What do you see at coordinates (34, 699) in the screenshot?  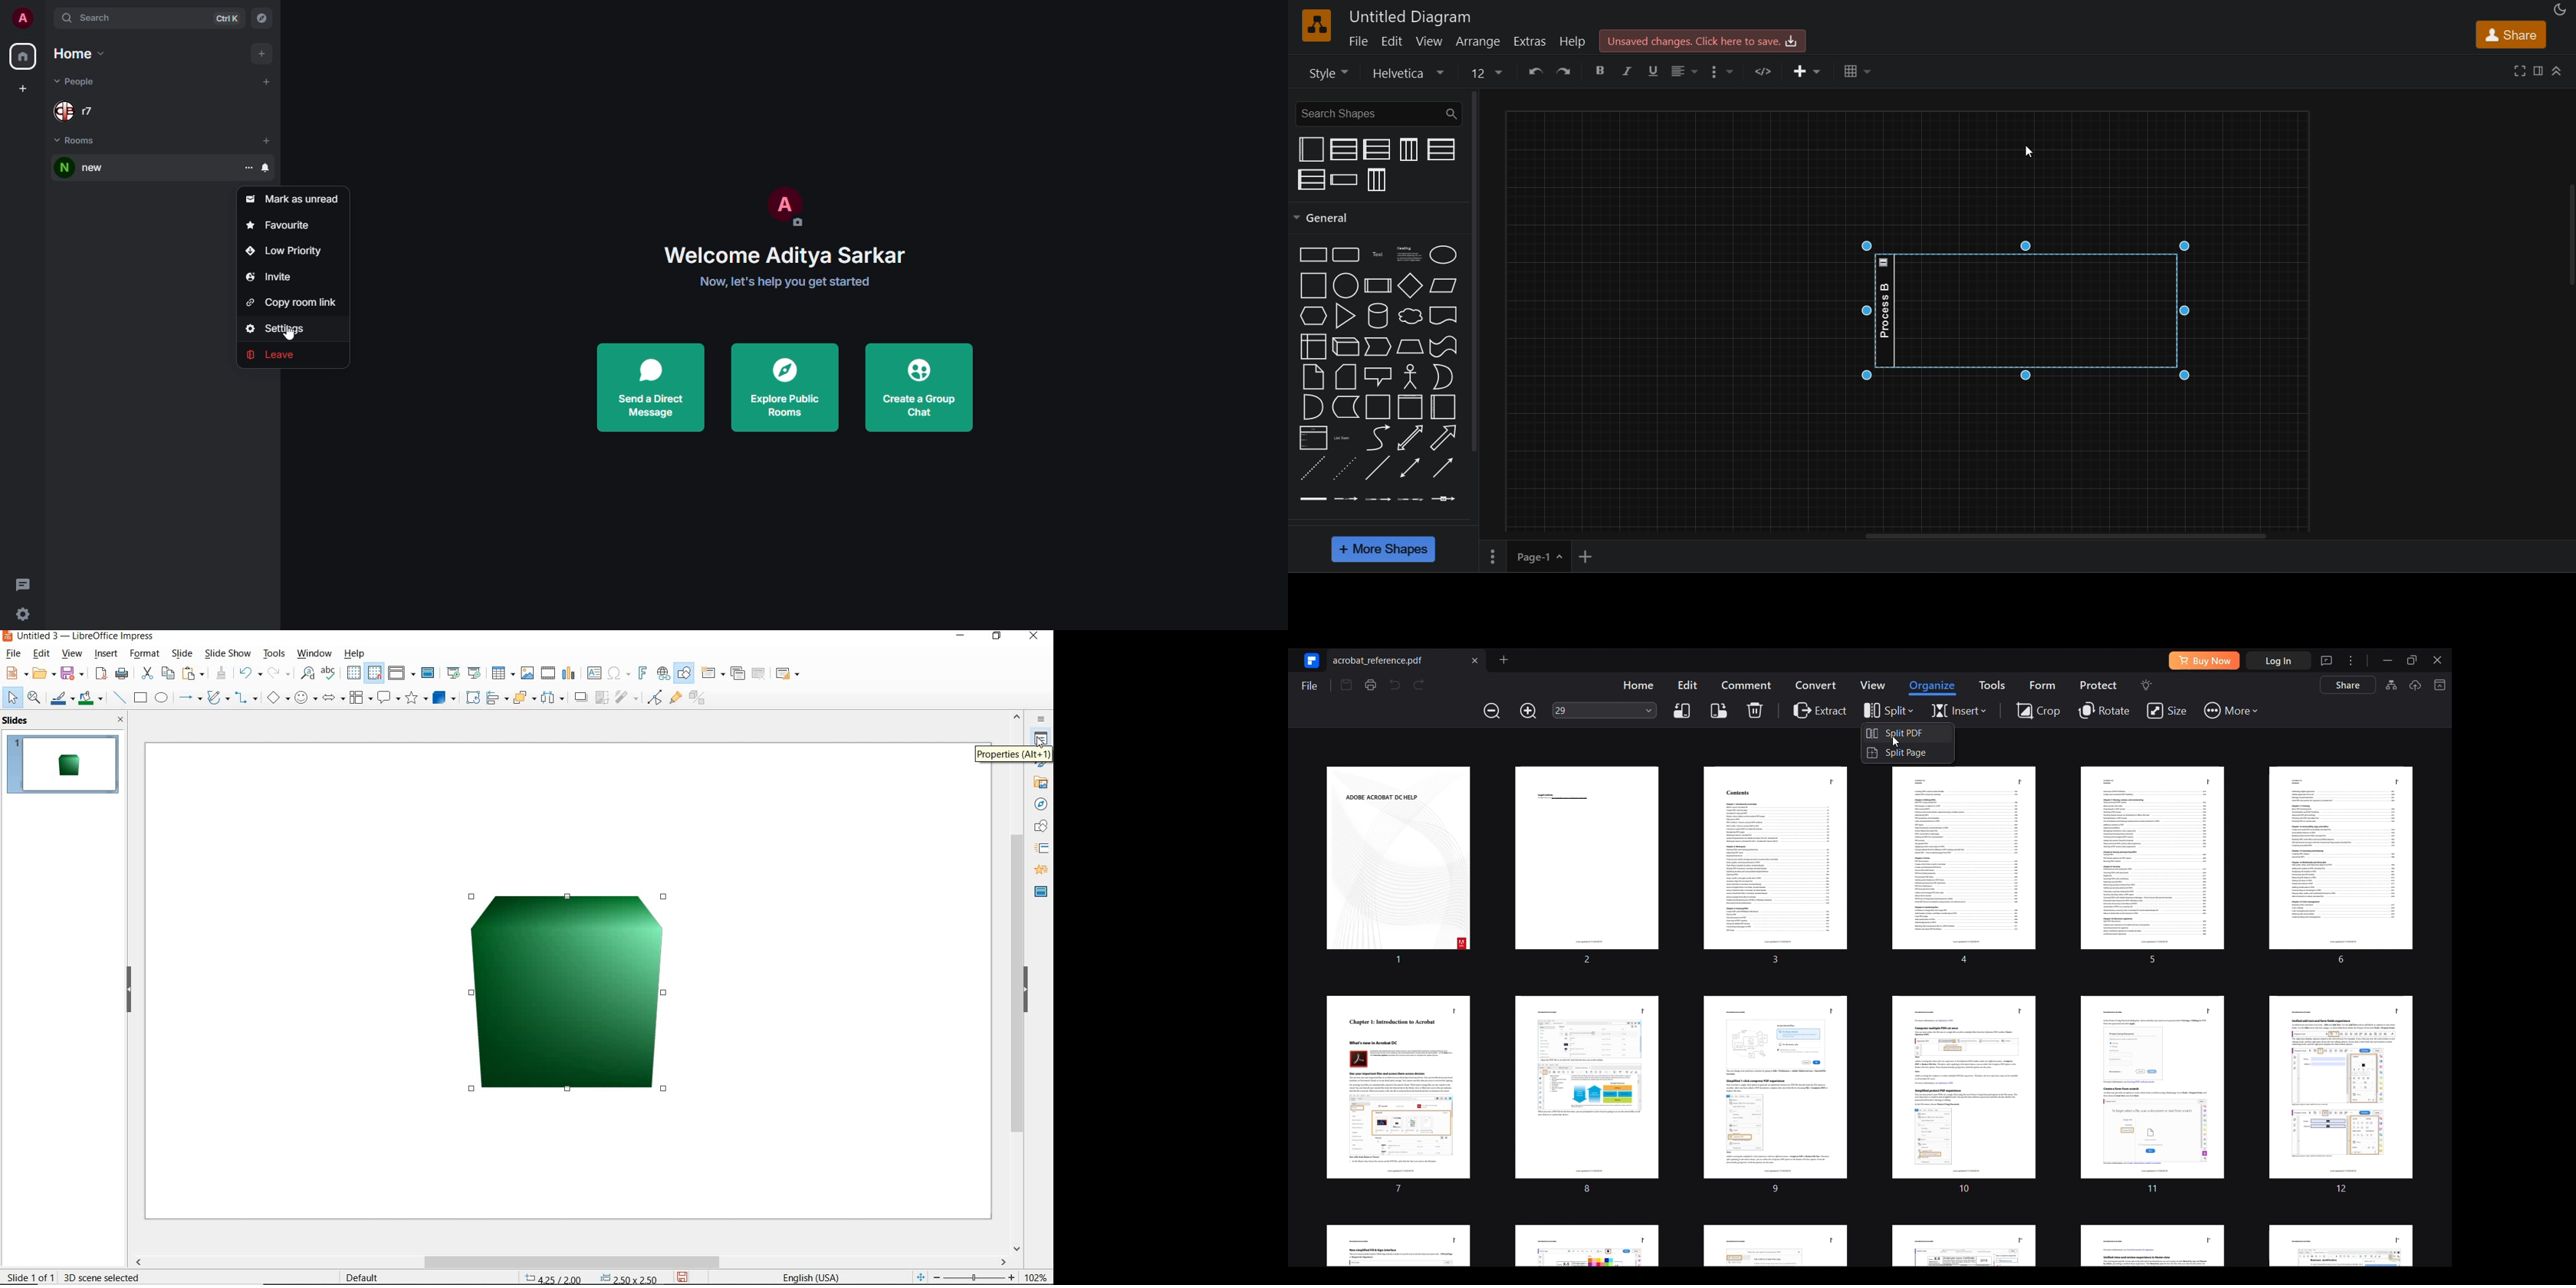 I see `zoom & pan` at bounding box center [34, 699].